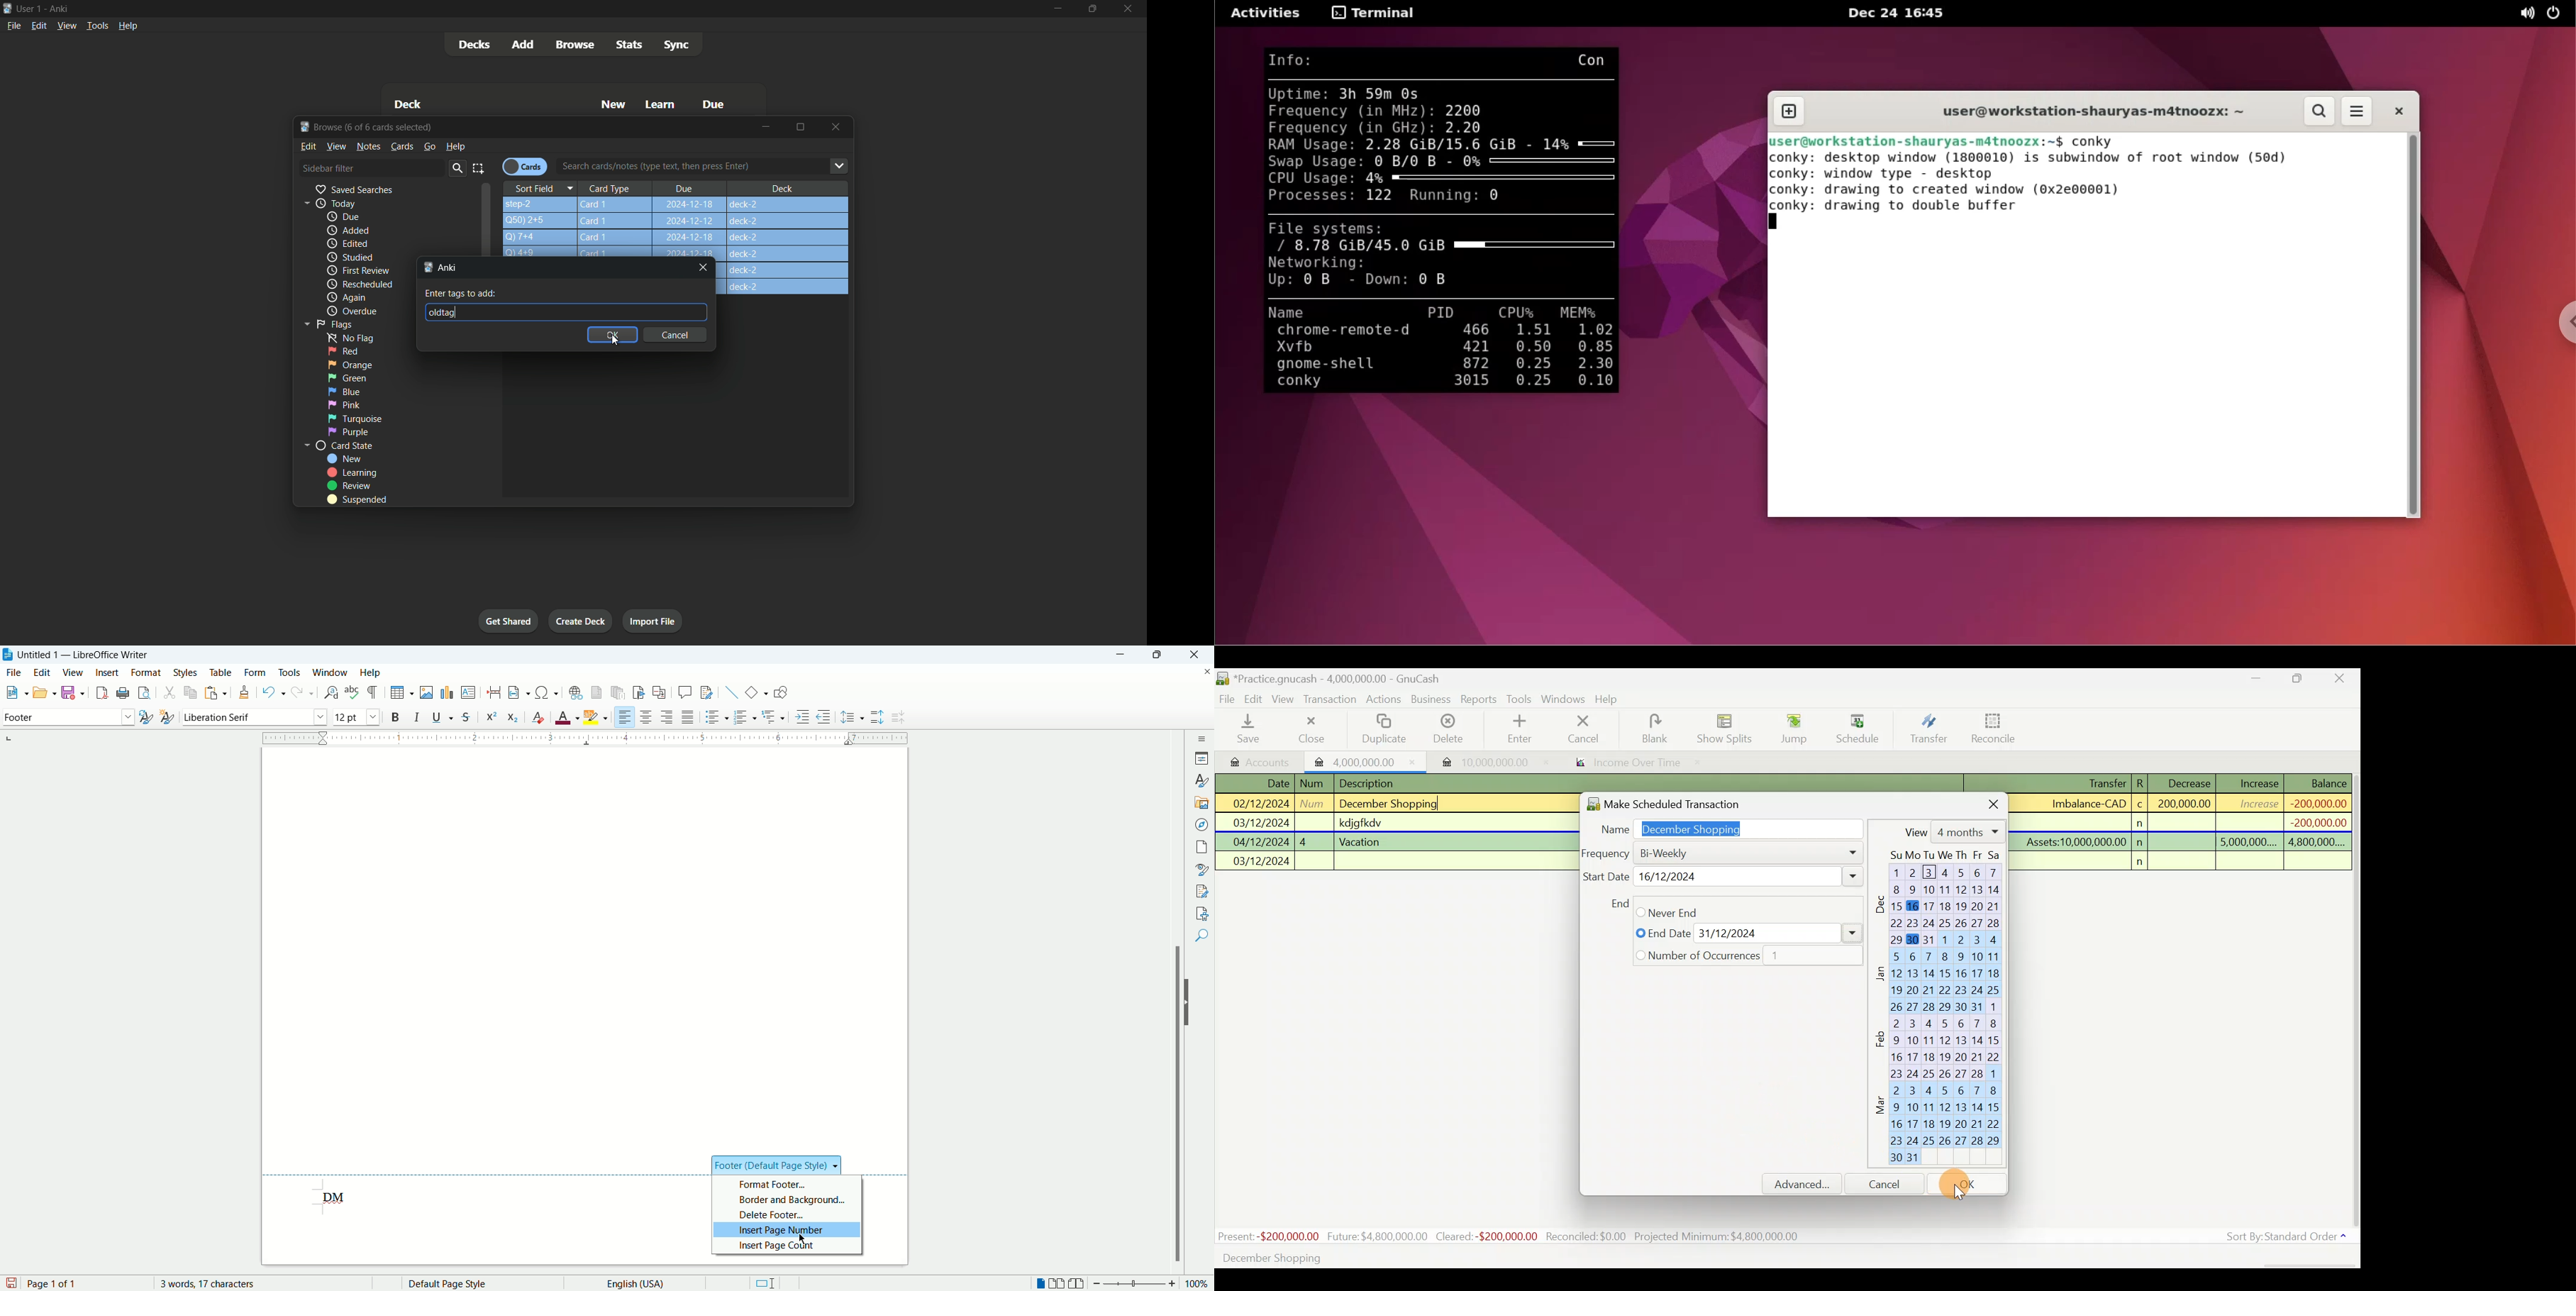 The height and width of the screenshot is (1316, 2576). I want to click on formatting marks, so click(375, 692).